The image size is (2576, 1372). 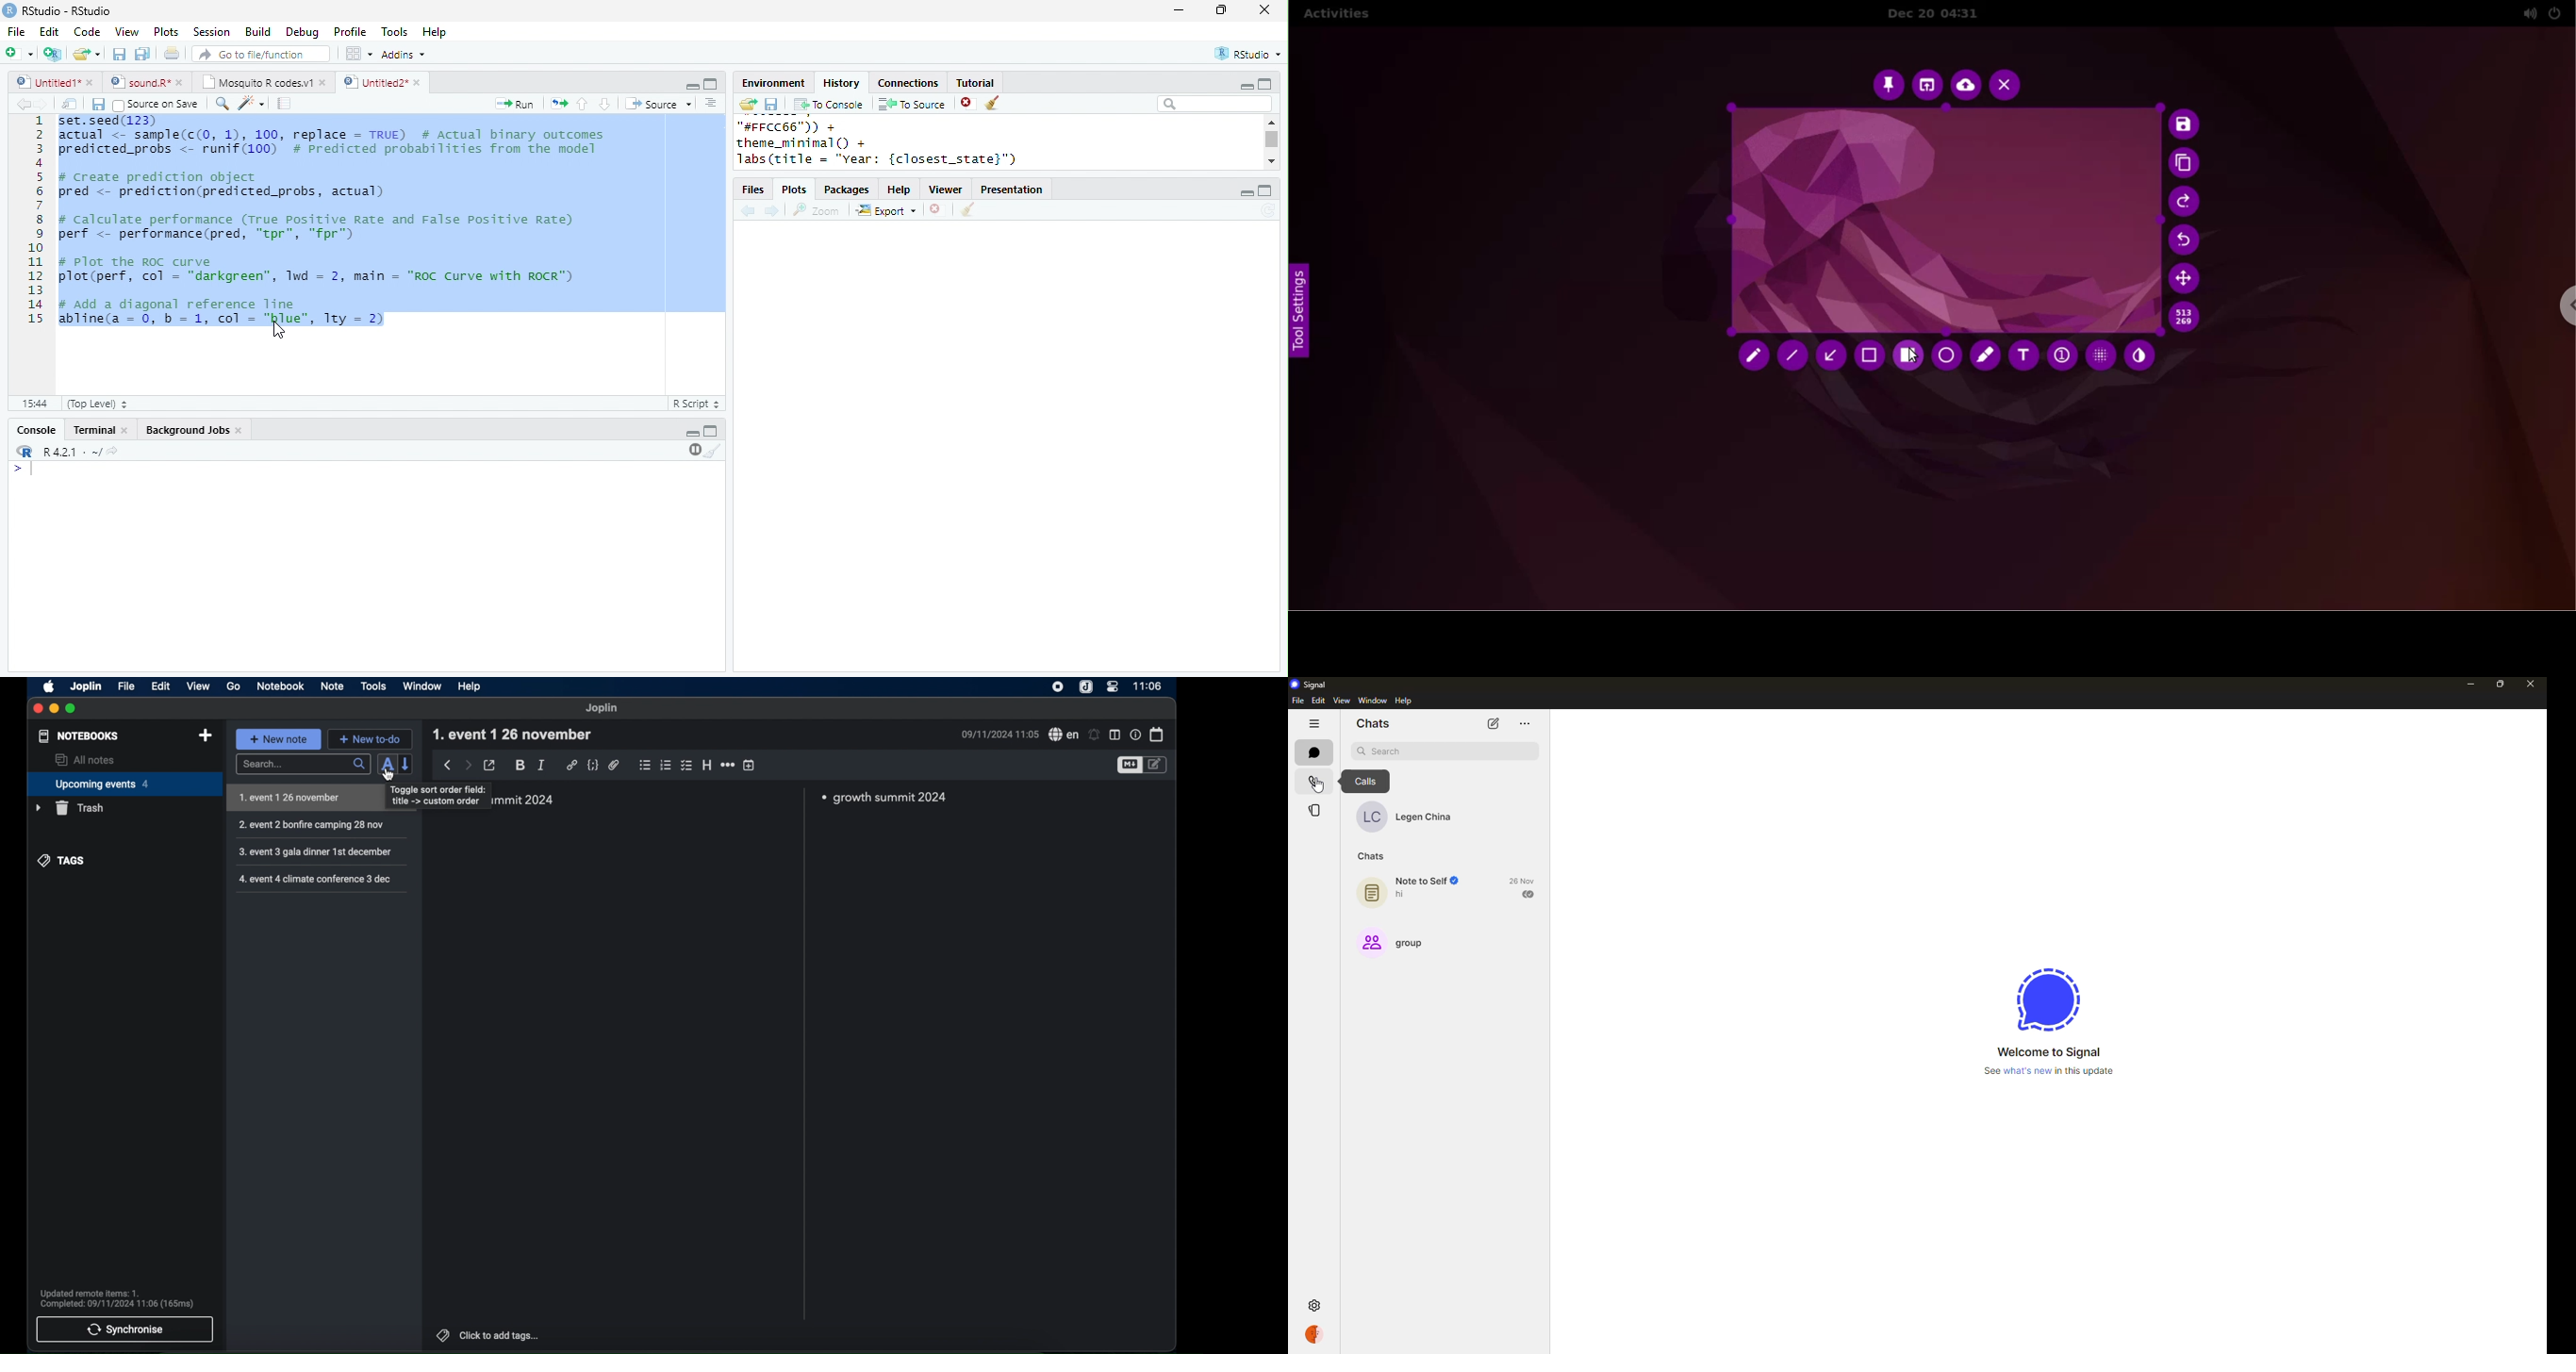 What do you see at coordinates (747, 104) in the screenshot?
I see `open folder` at bounding box center [747, 104].